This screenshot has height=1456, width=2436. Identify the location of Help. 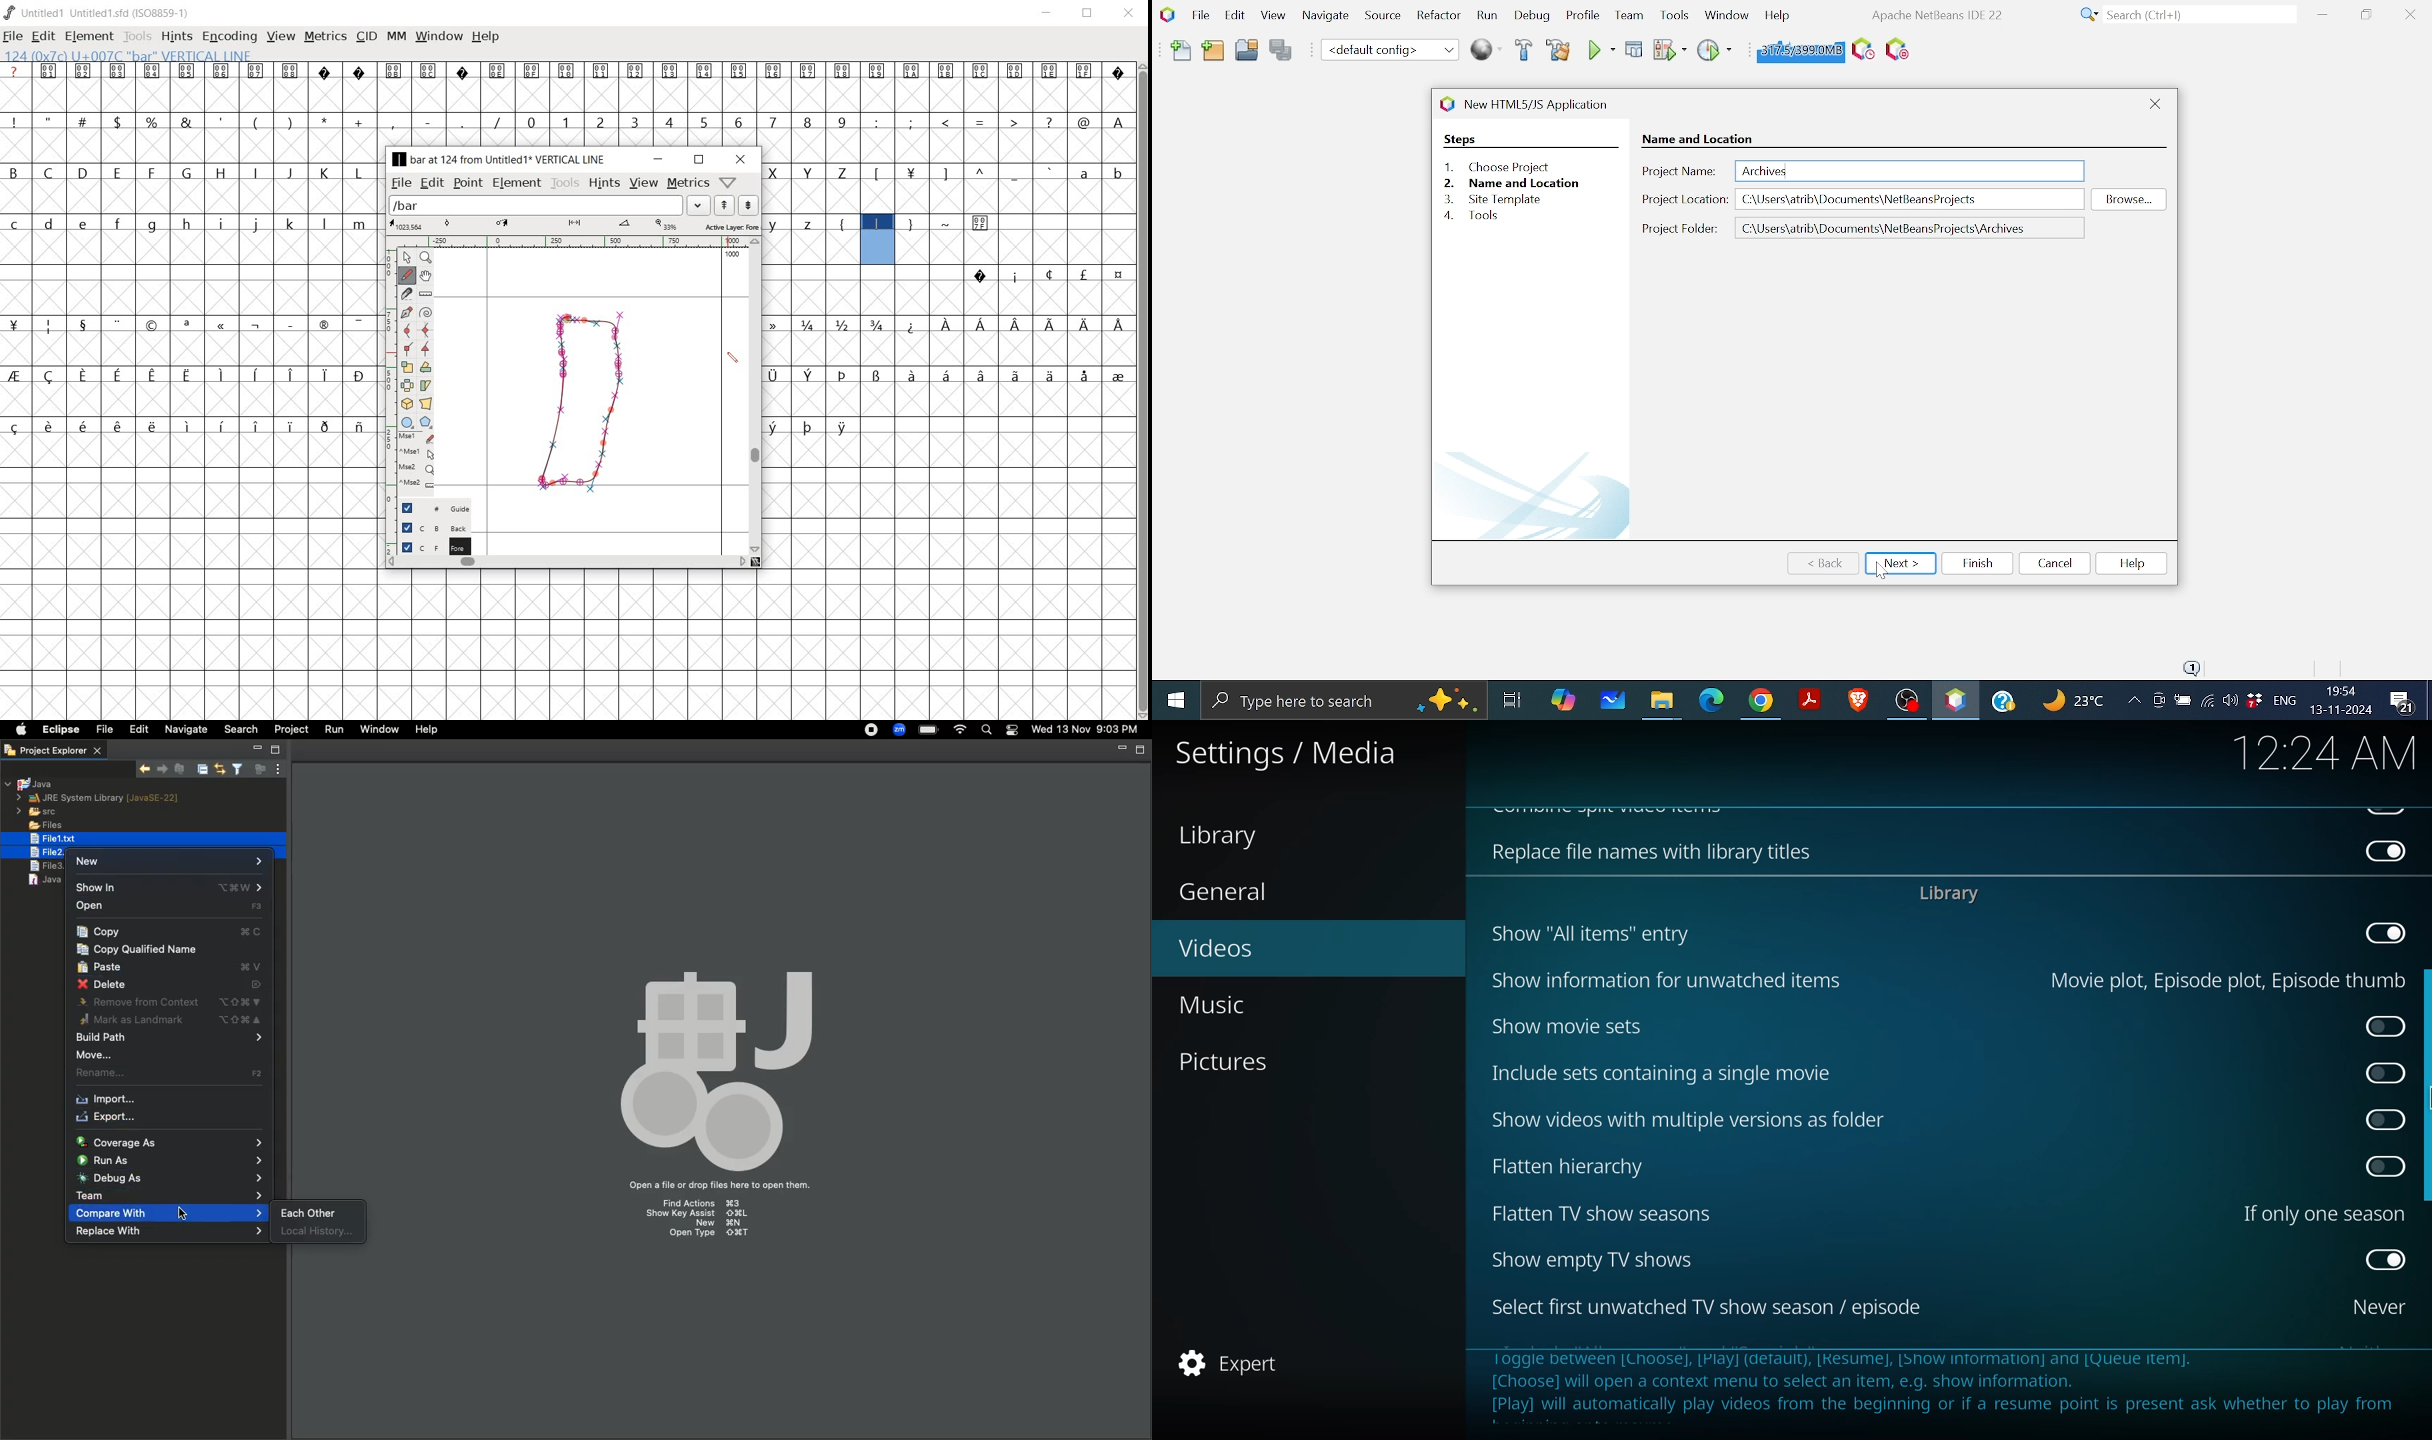
(427, 730).